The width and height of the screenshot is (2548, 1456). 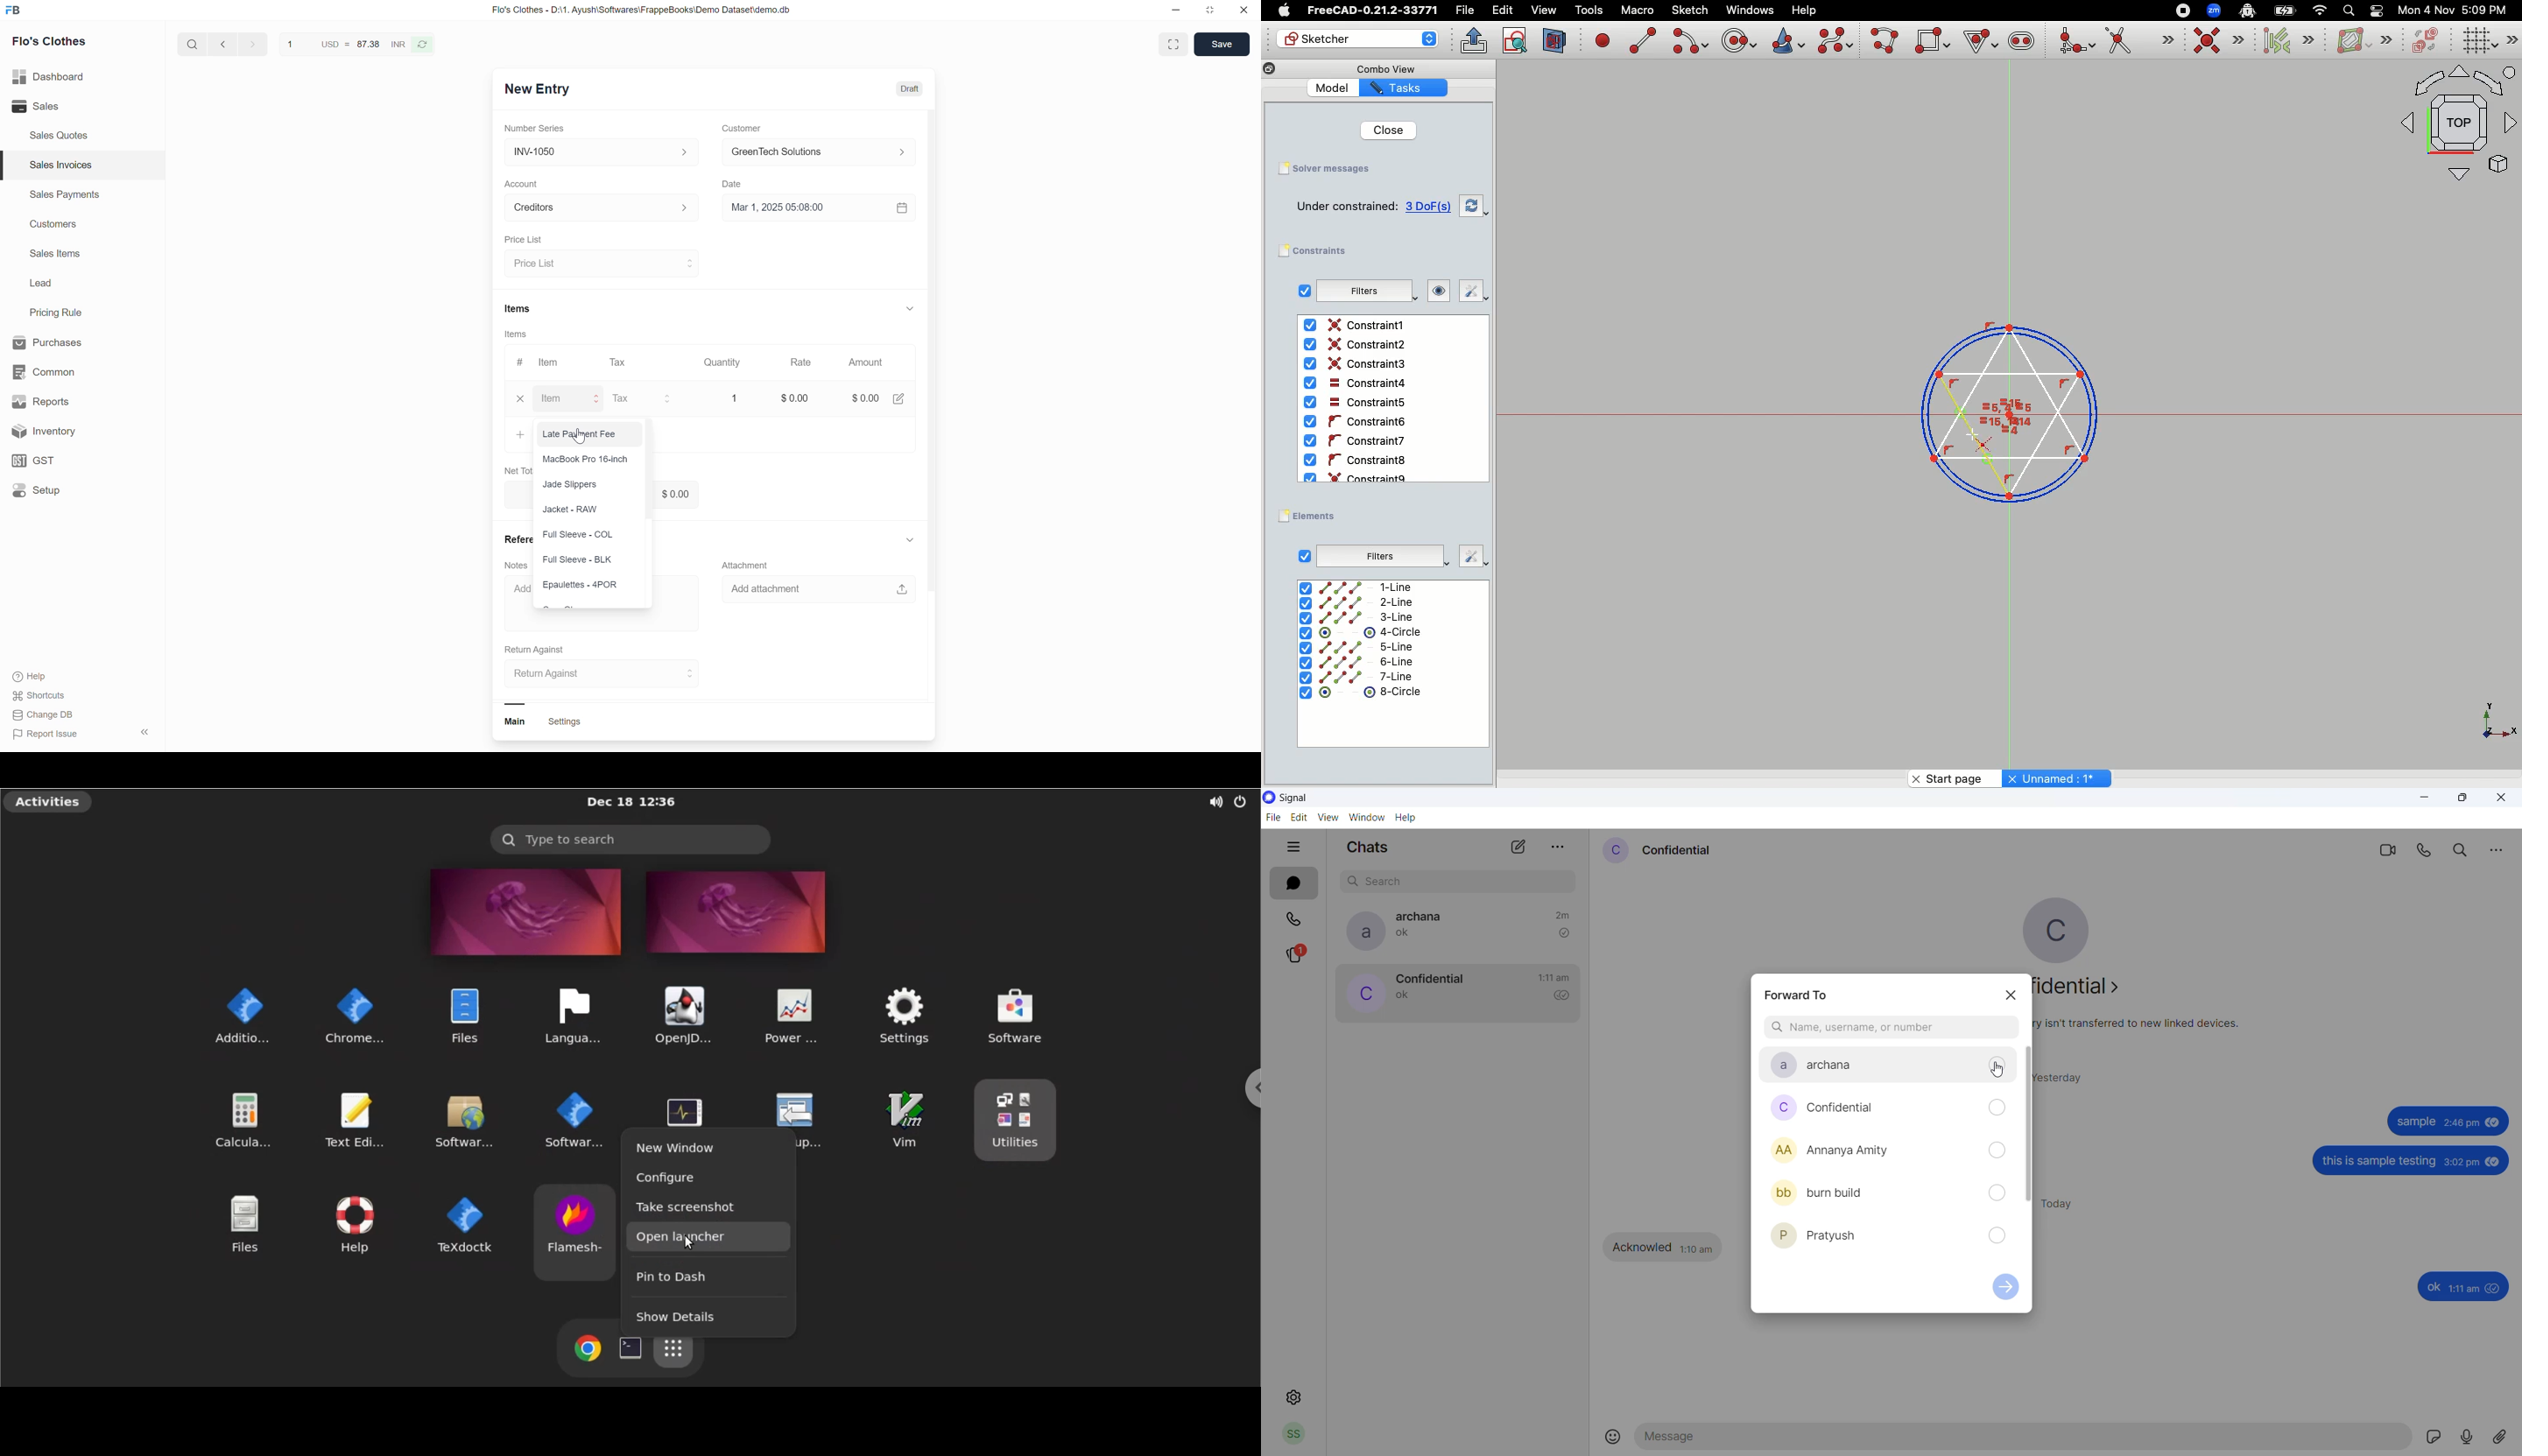 I want to click on stories, so click(x=1302, y=955).